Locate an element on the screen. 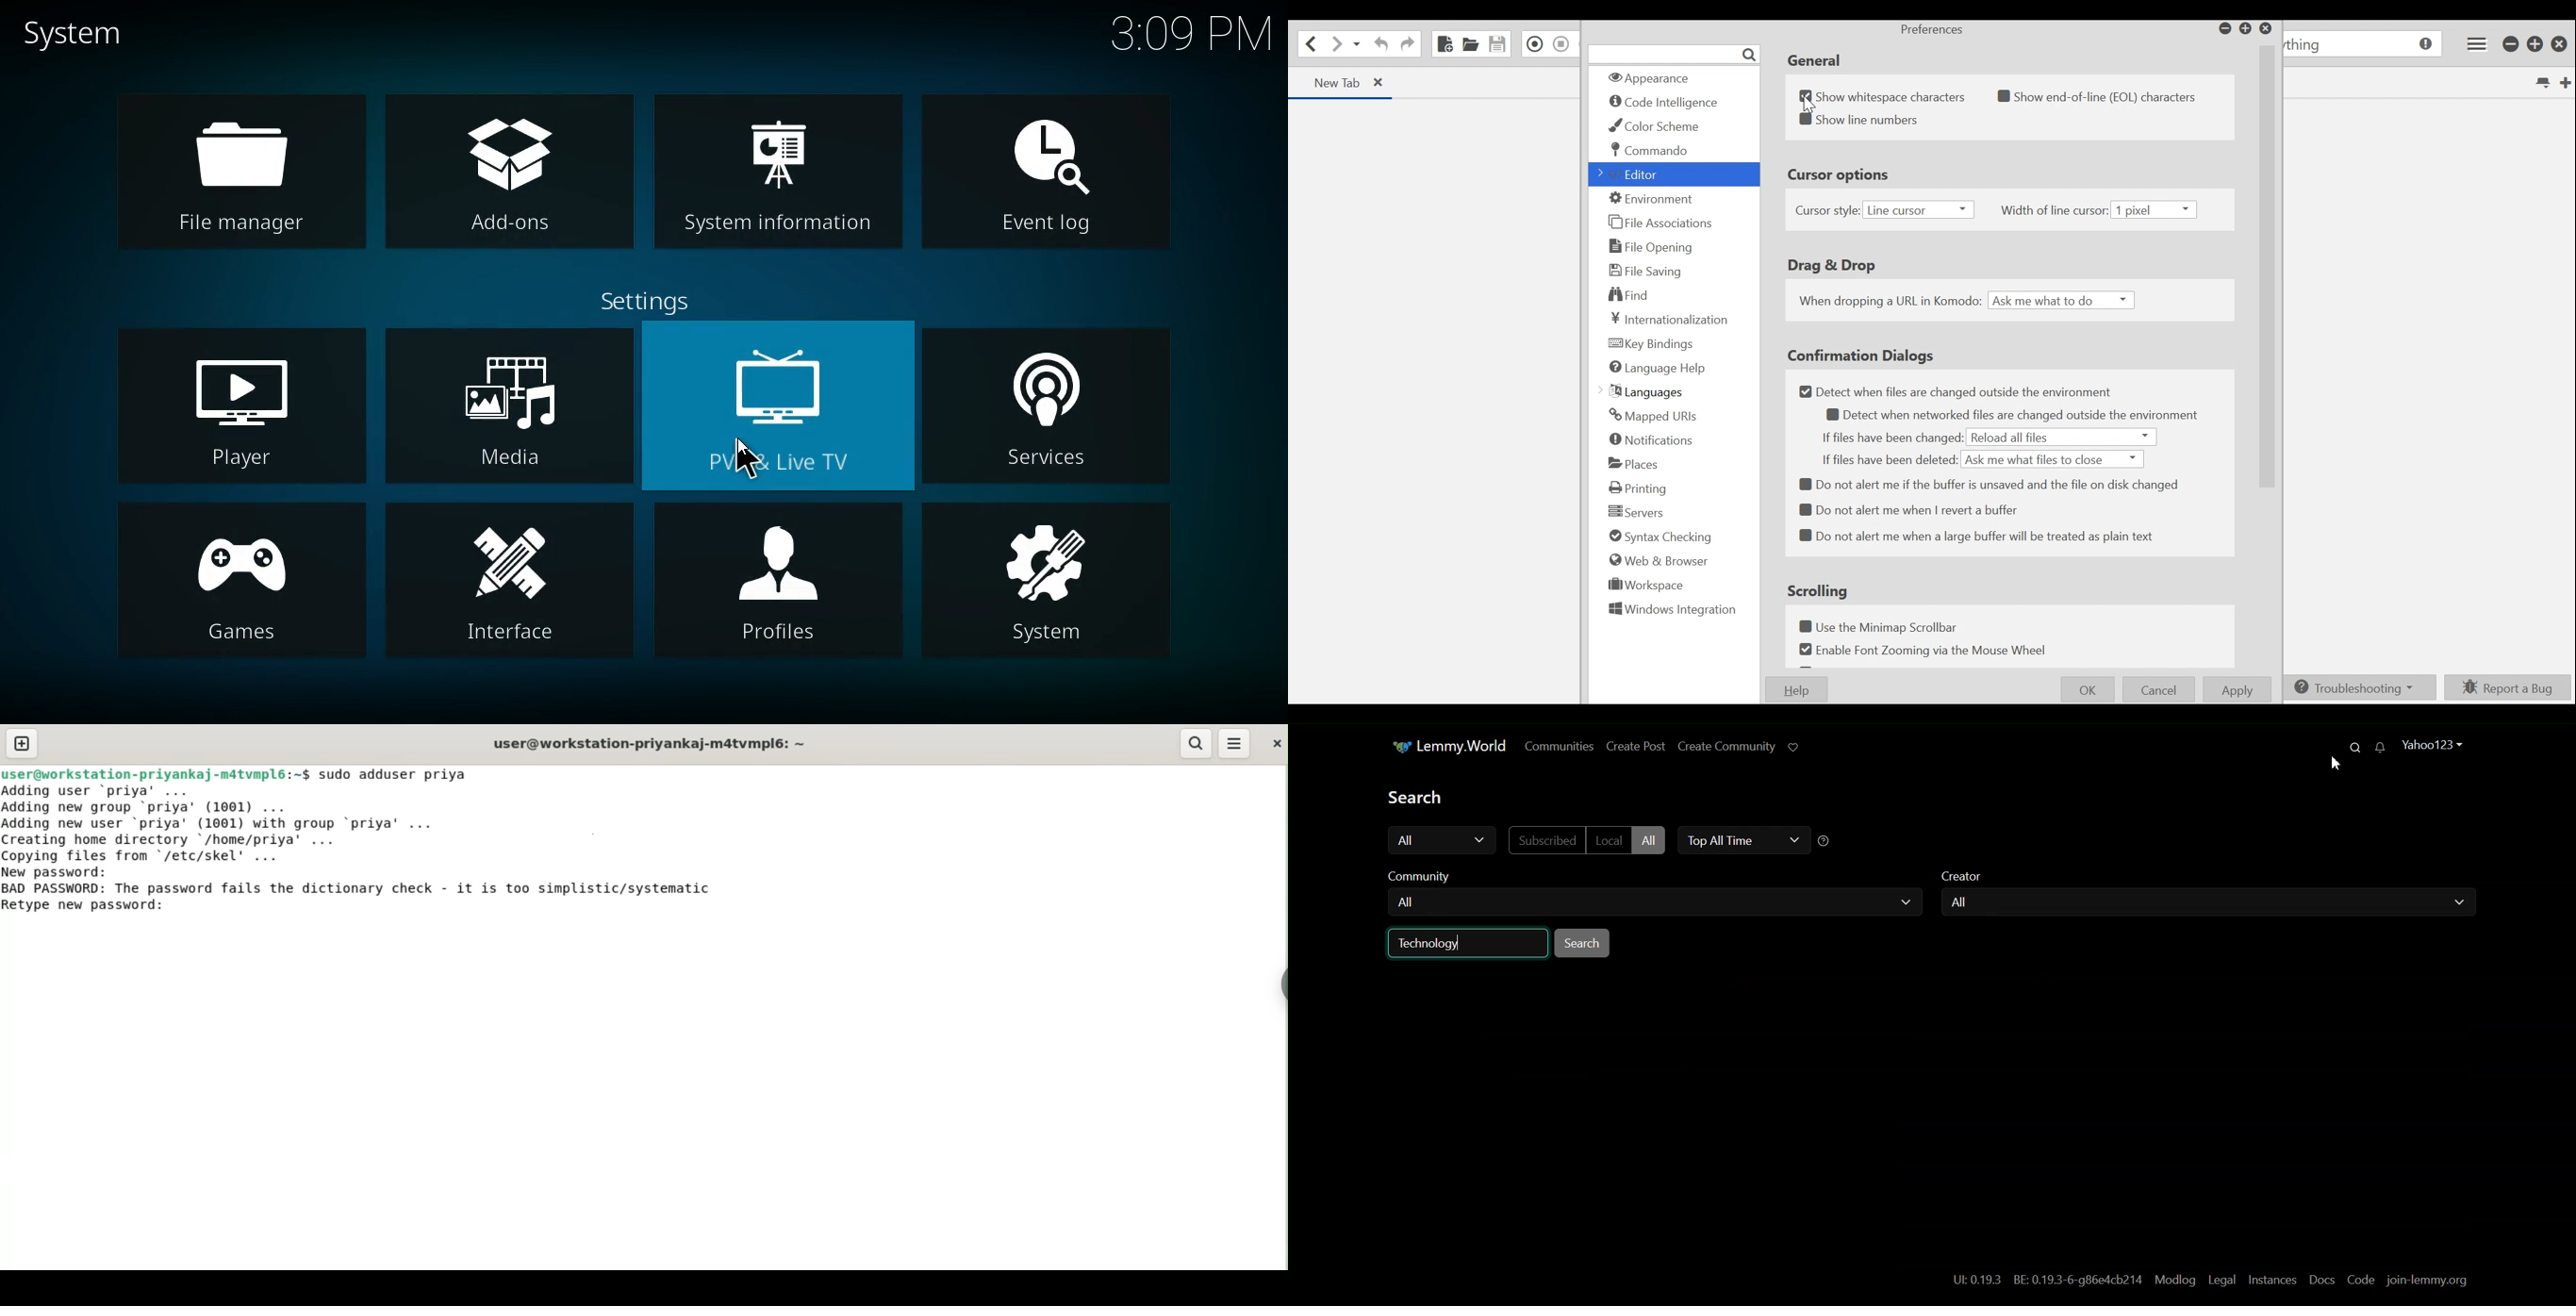 The width and height of the screenshot is (2576, 1316). media is located at coordinates (512, 405).